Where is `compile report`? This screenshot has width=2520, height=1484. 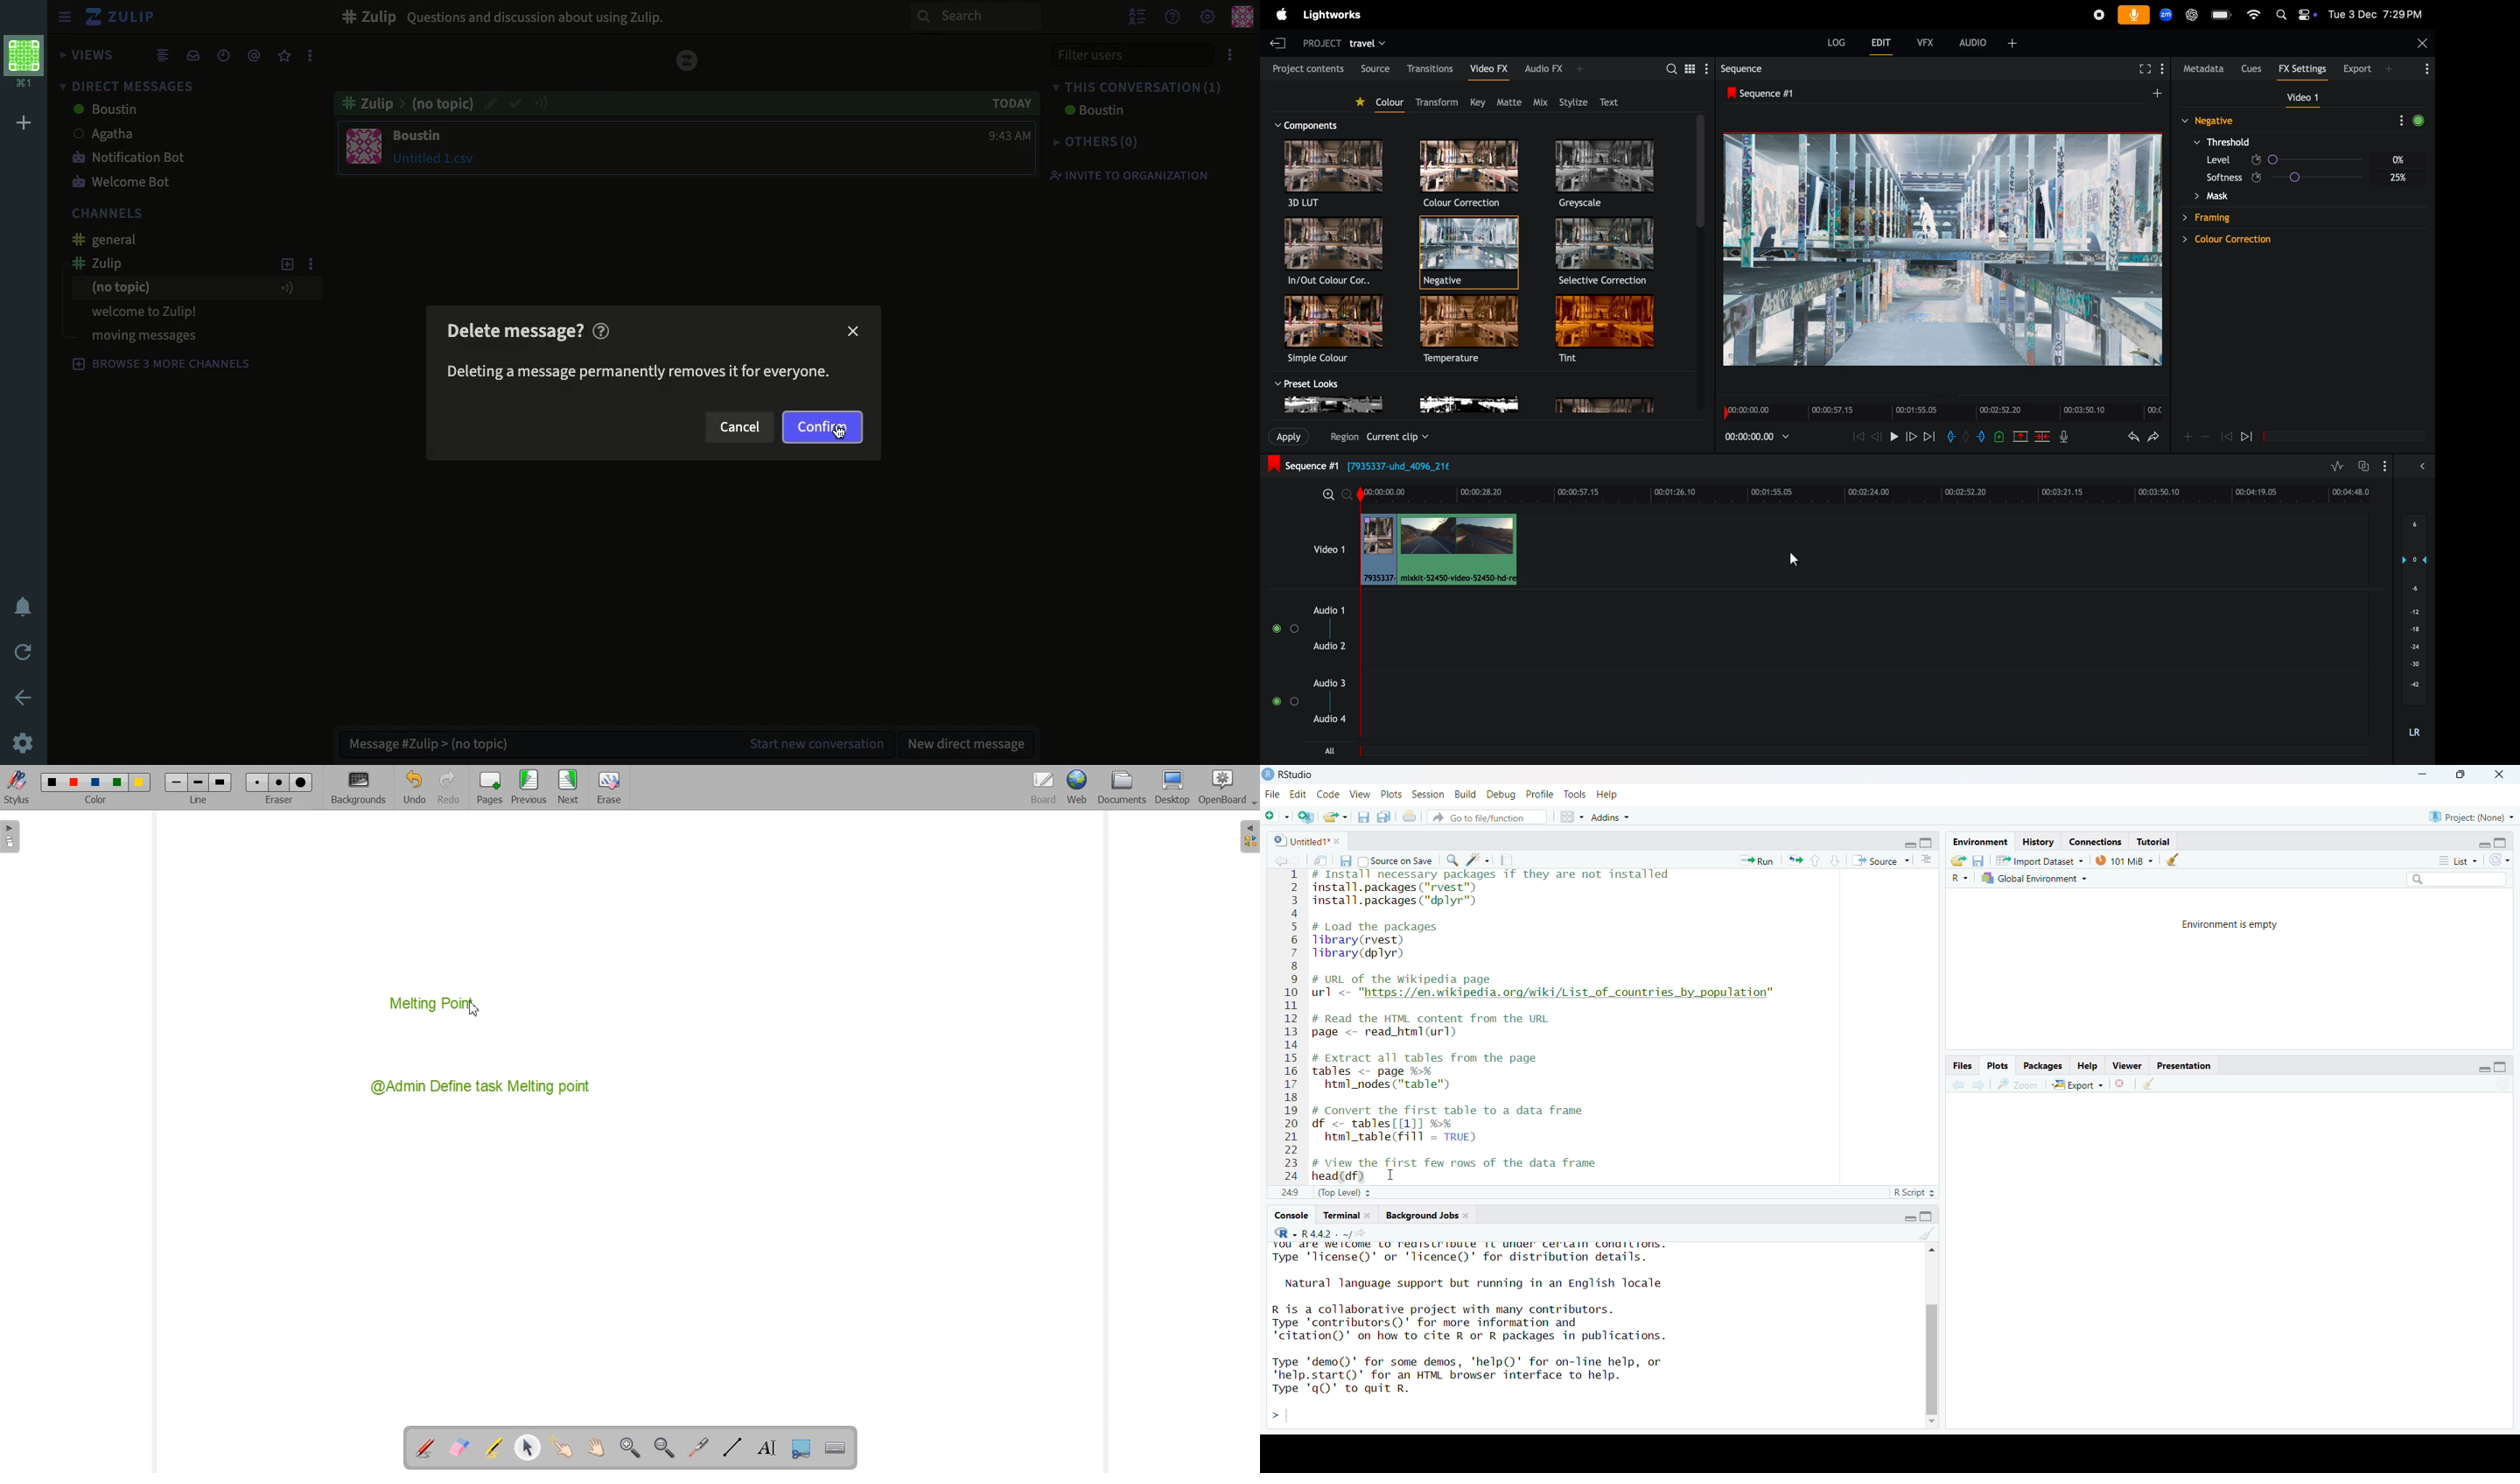
compile report is located at coordinates (1506, 859).